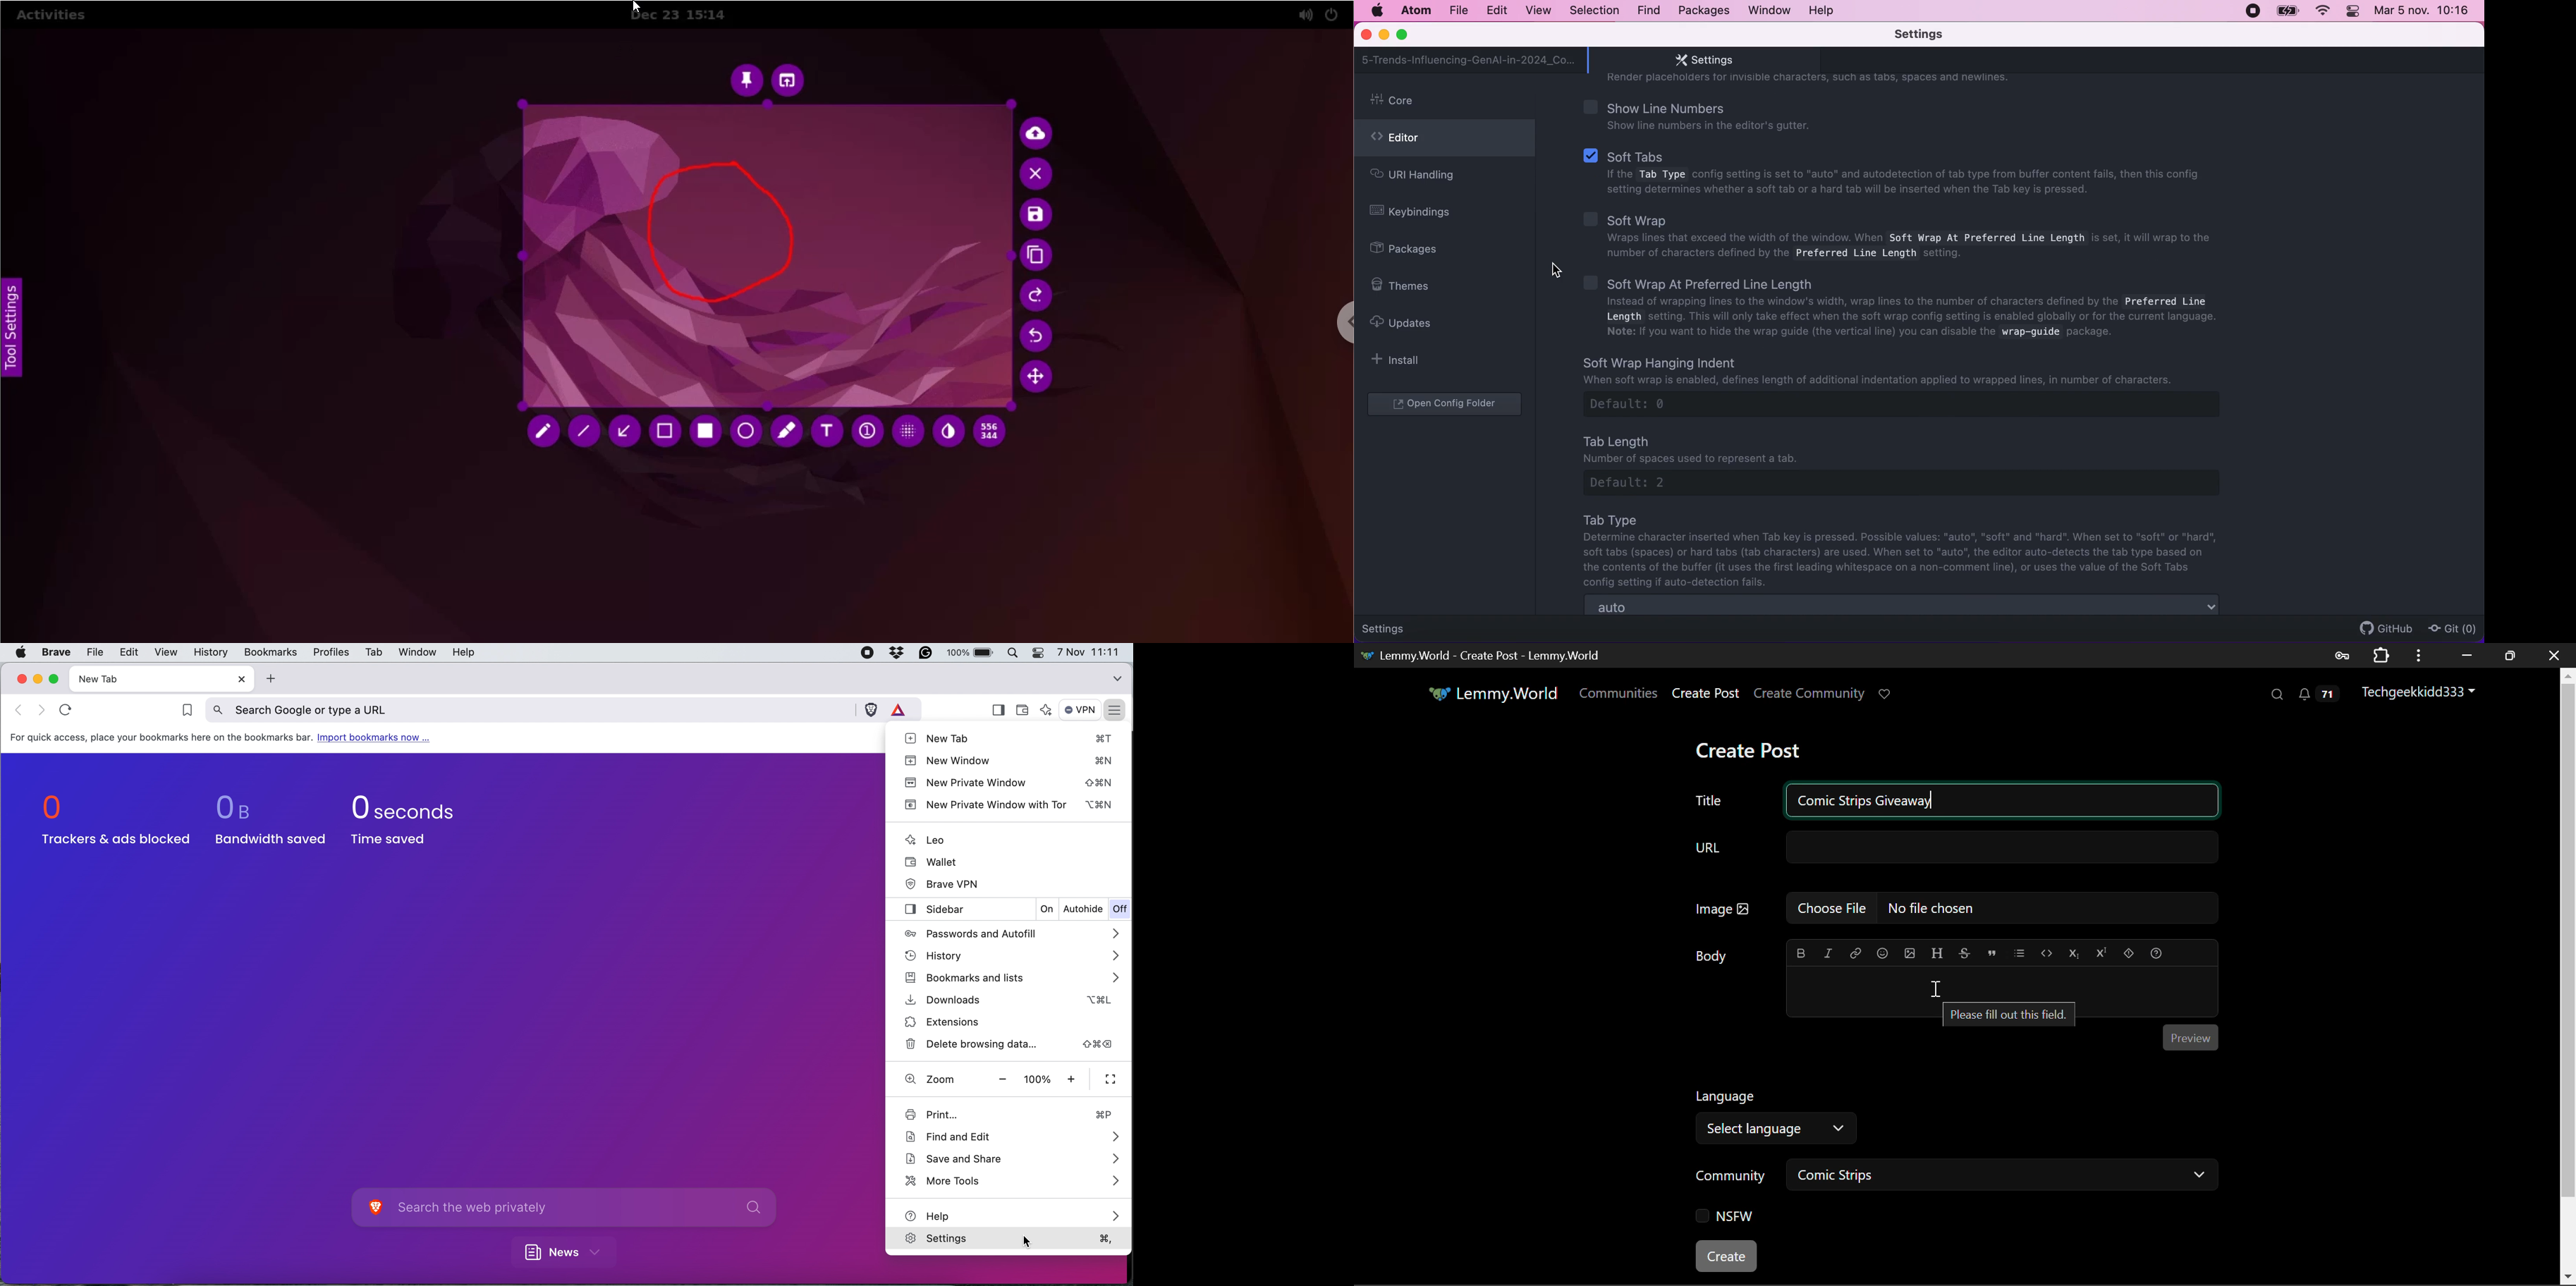 The width and height of the screenshot is (2576, 1288). I want to click on formatting help, so click(2156, 952).